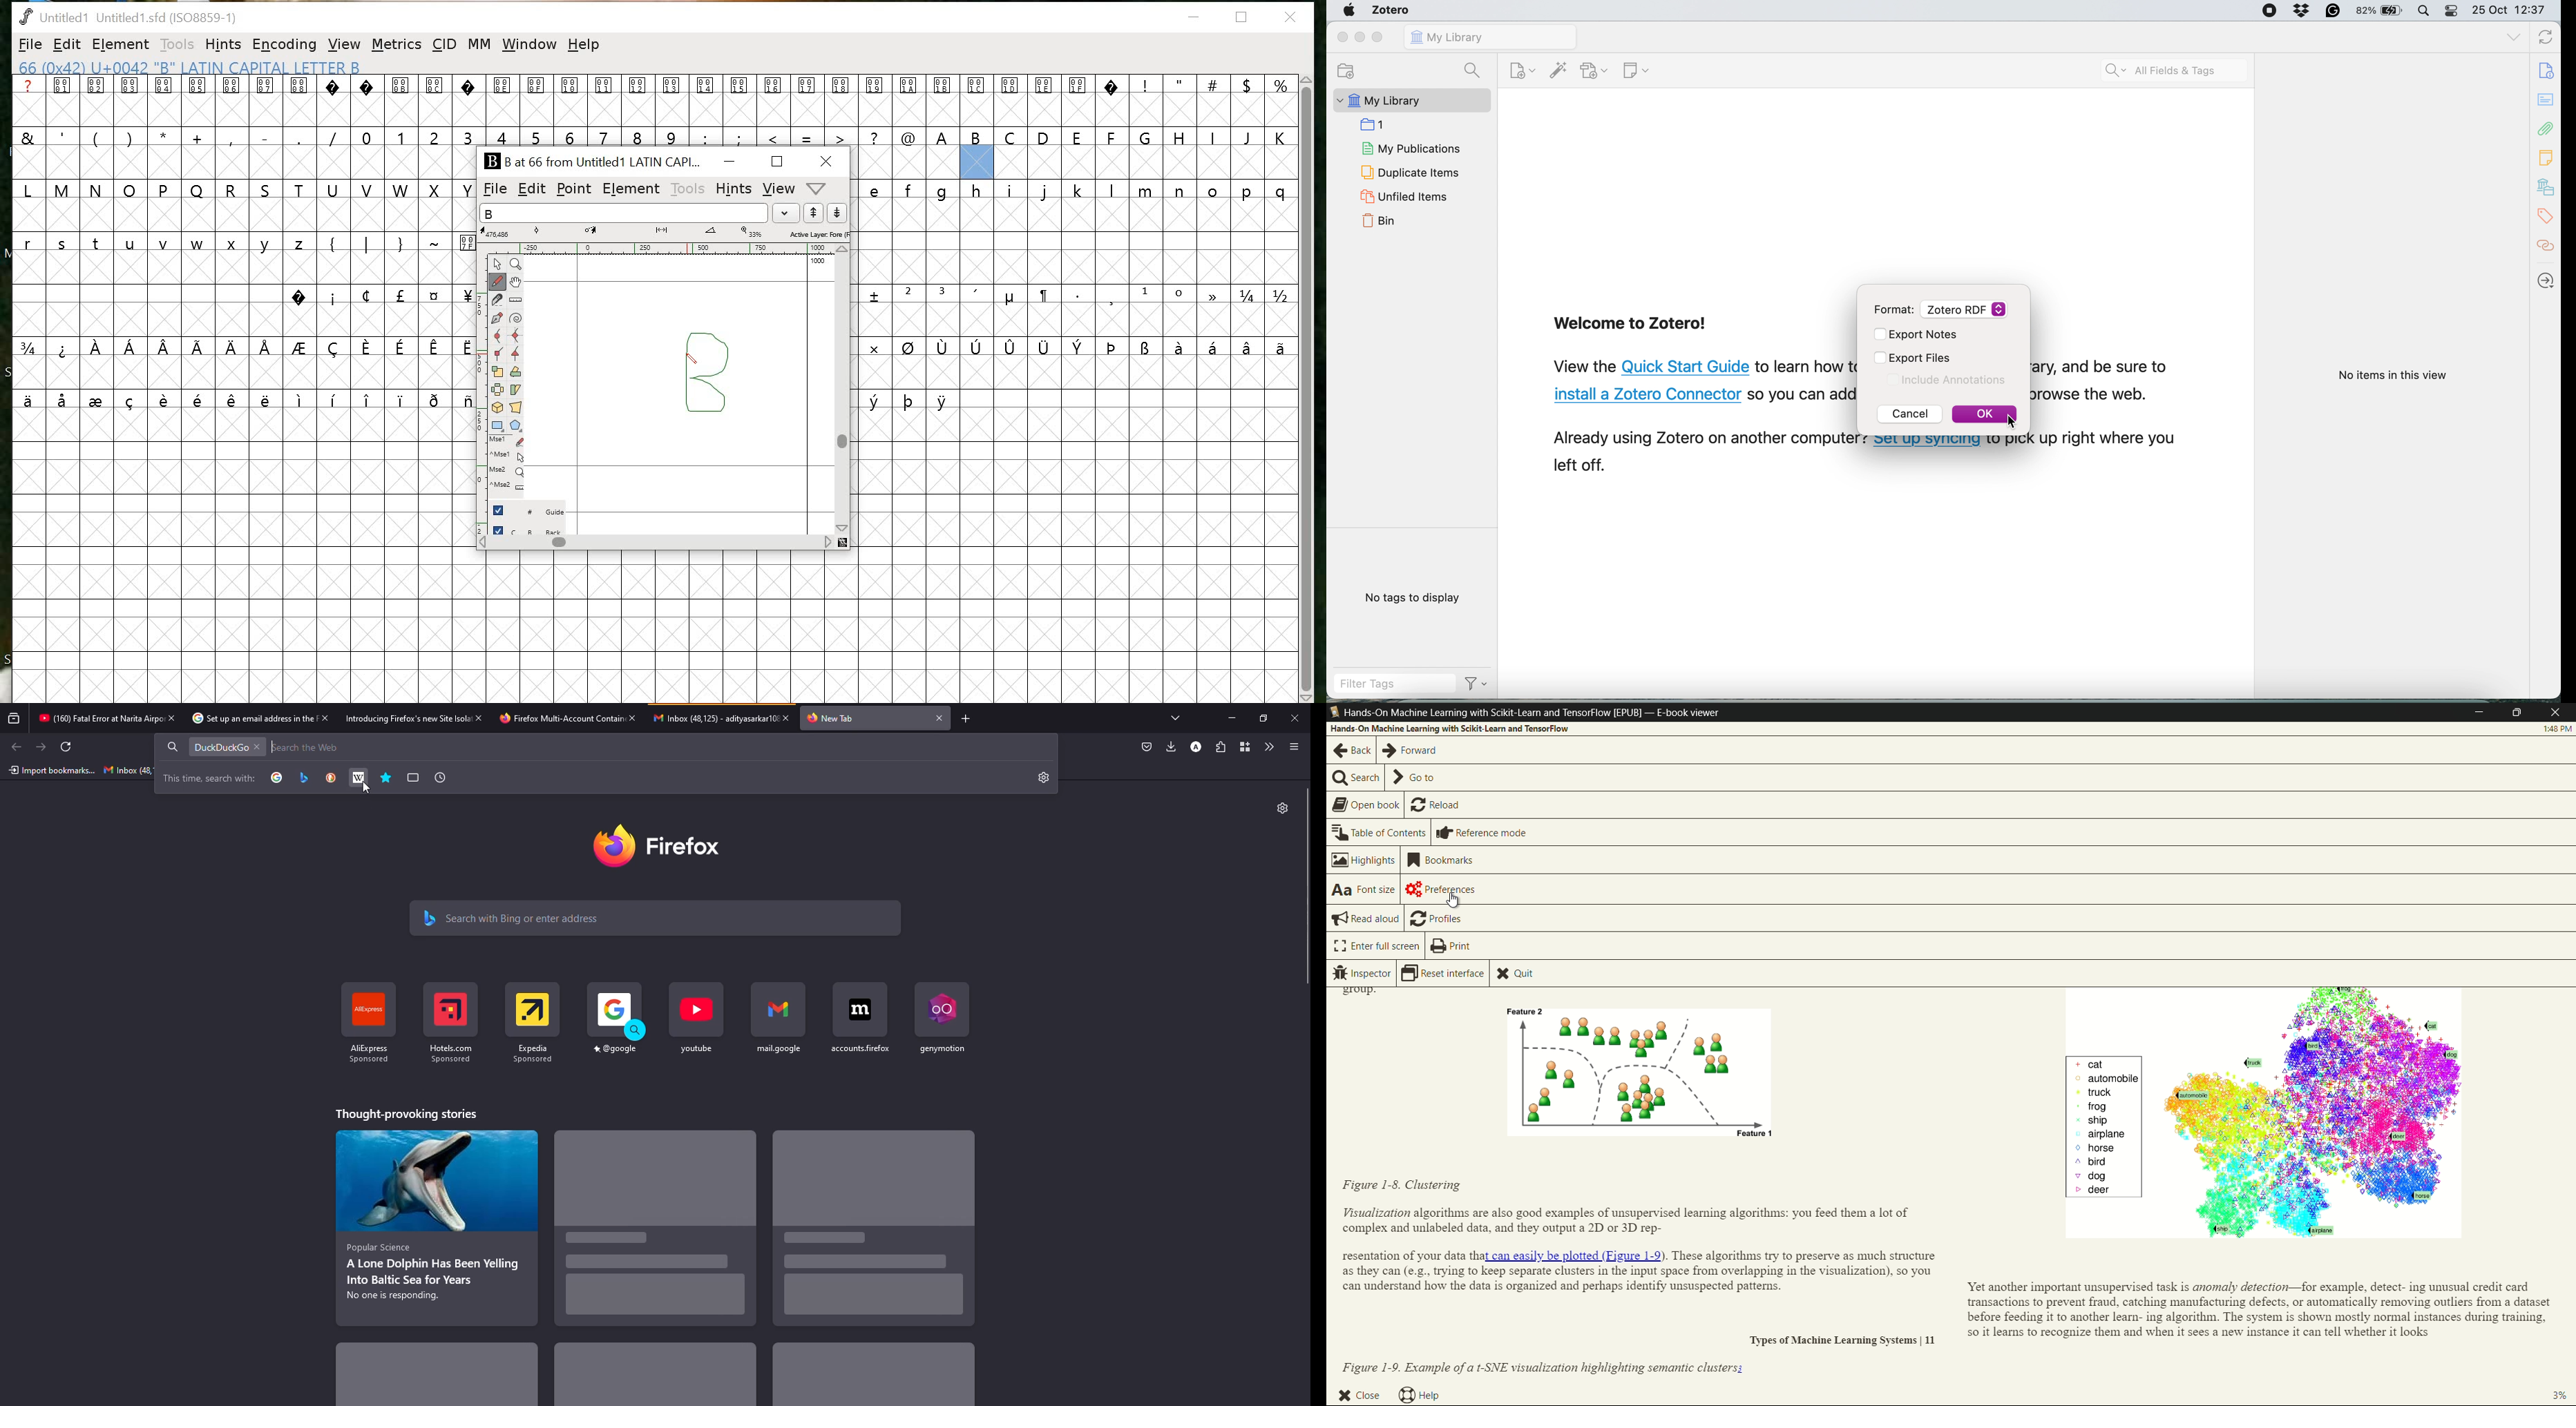 This screenshot has height=1428, width=2576. Describe the element at coordinates (94, 716) in the screenshot. I see `tab` at that location.